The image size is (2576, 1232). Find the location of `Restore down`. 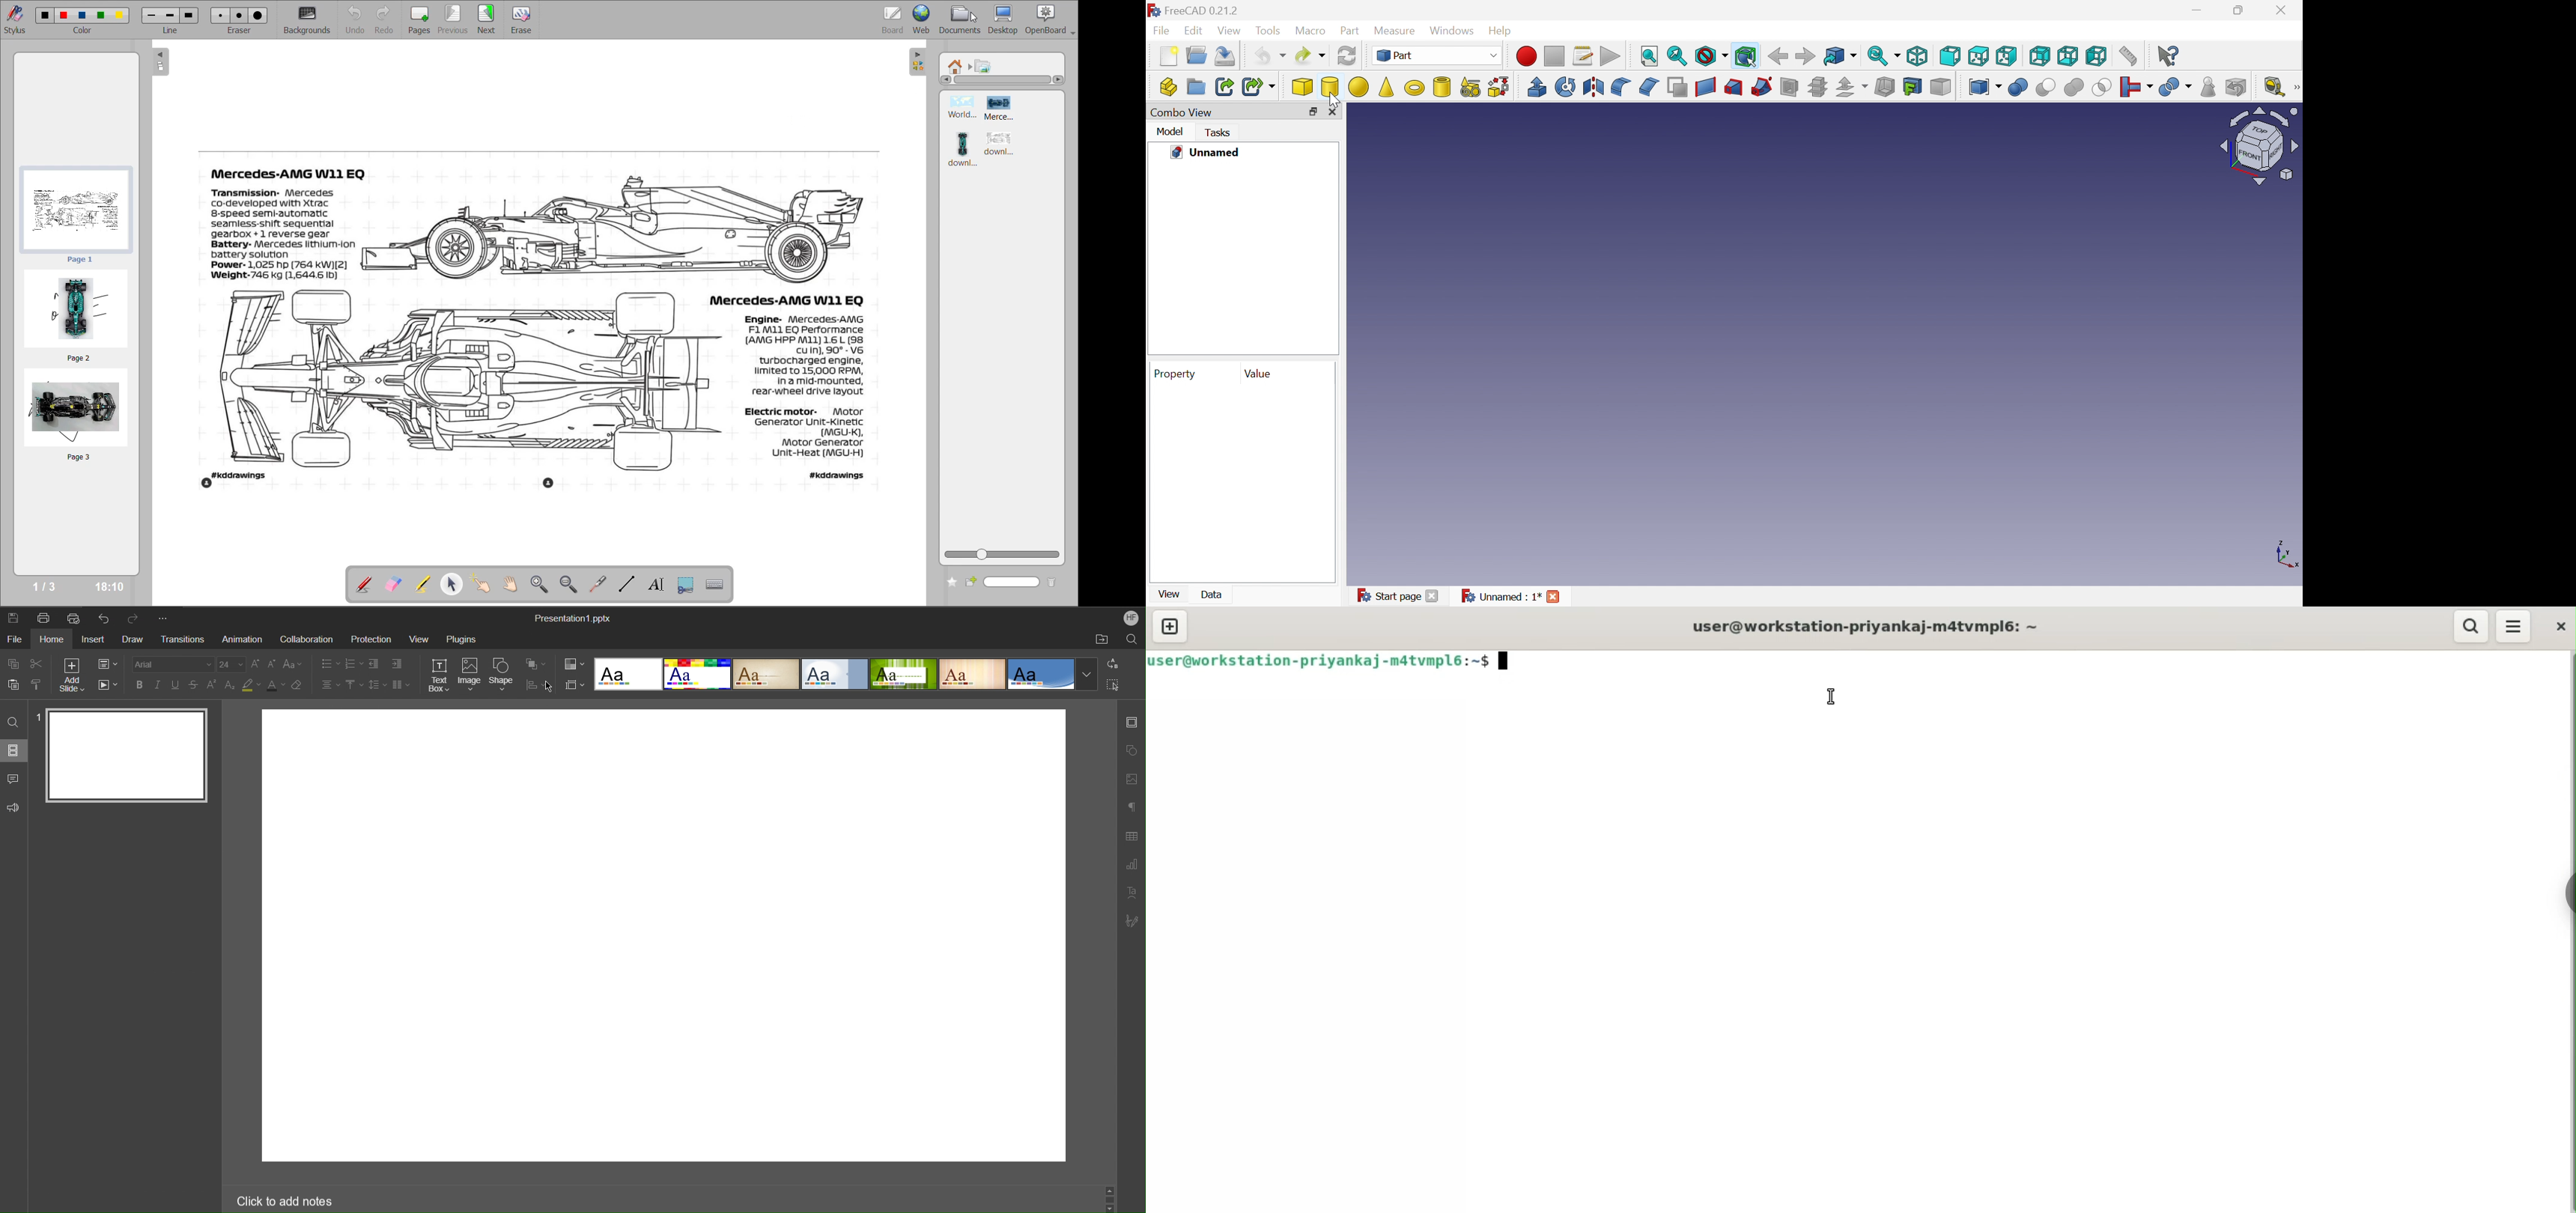

Restore down is located at coordinates (2242, 10).